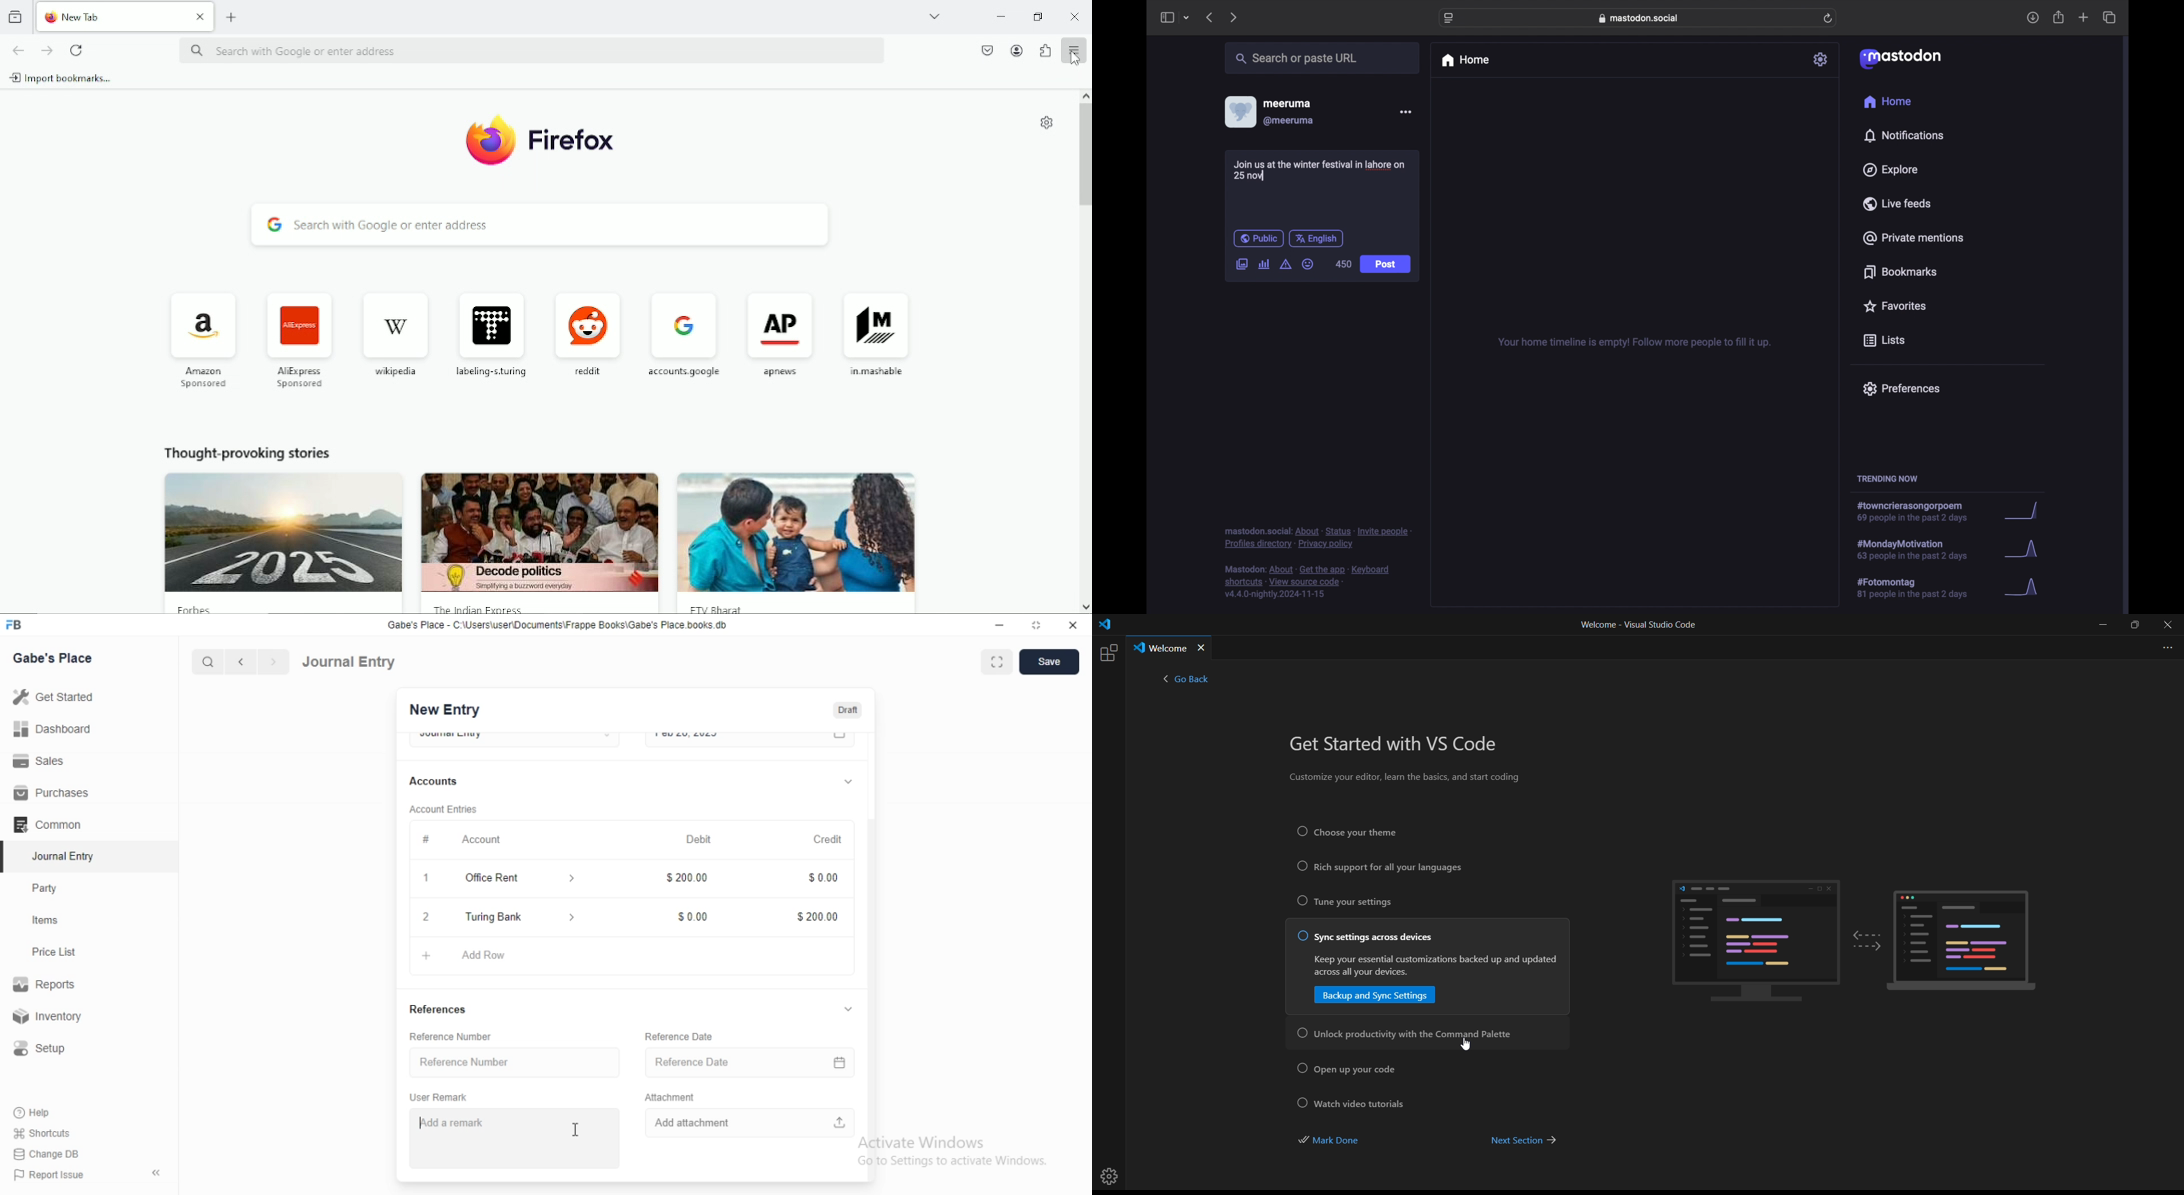  What do you see at coordinates (1039, 625) in the screenshot?
I see `restore` at bounding box center [1039, 625].